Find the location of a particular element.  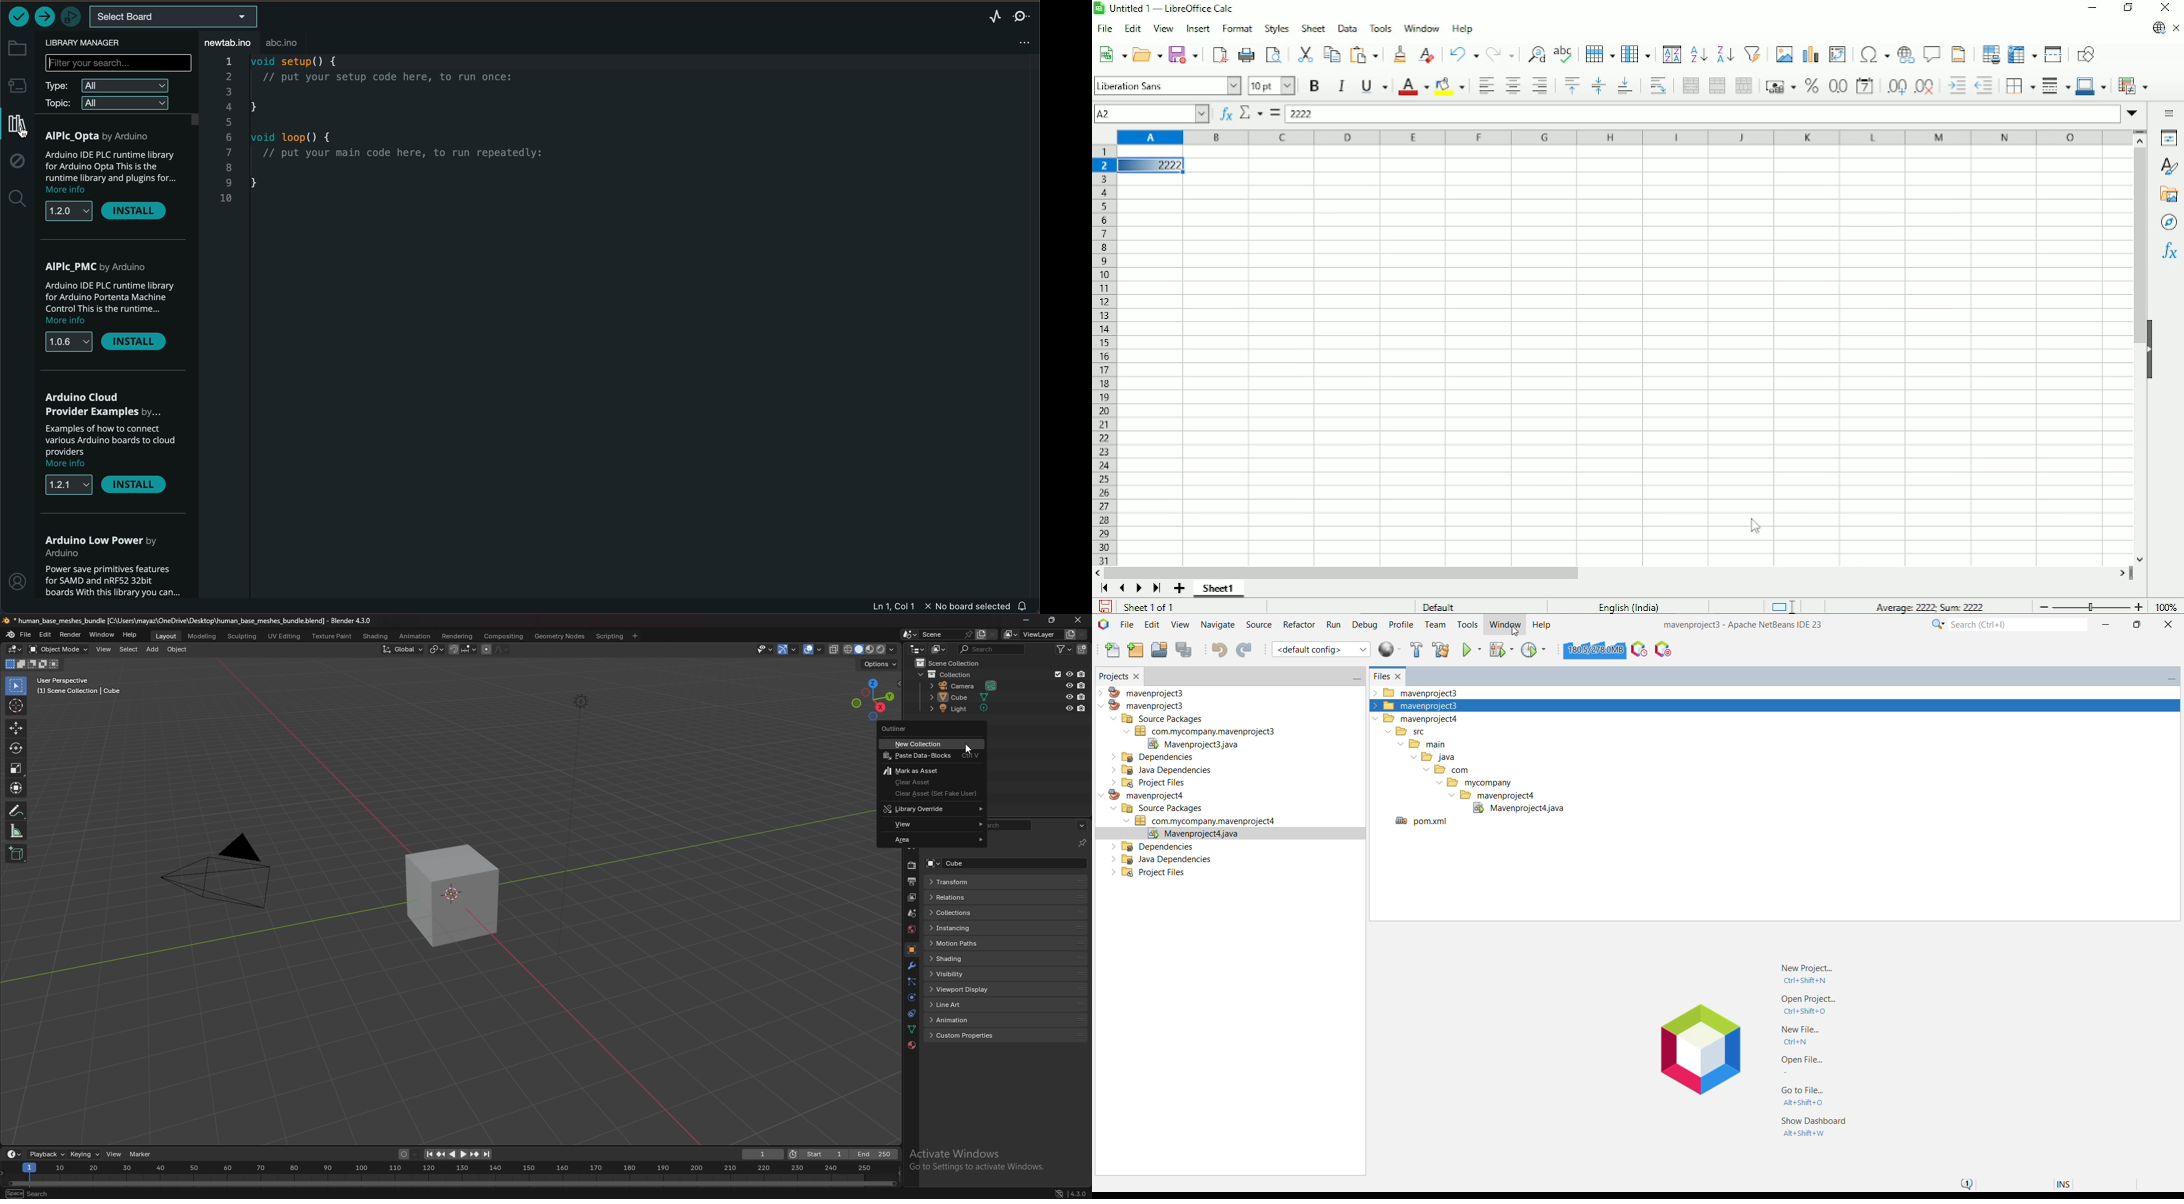

add scene is located at coordinates (981, 634).